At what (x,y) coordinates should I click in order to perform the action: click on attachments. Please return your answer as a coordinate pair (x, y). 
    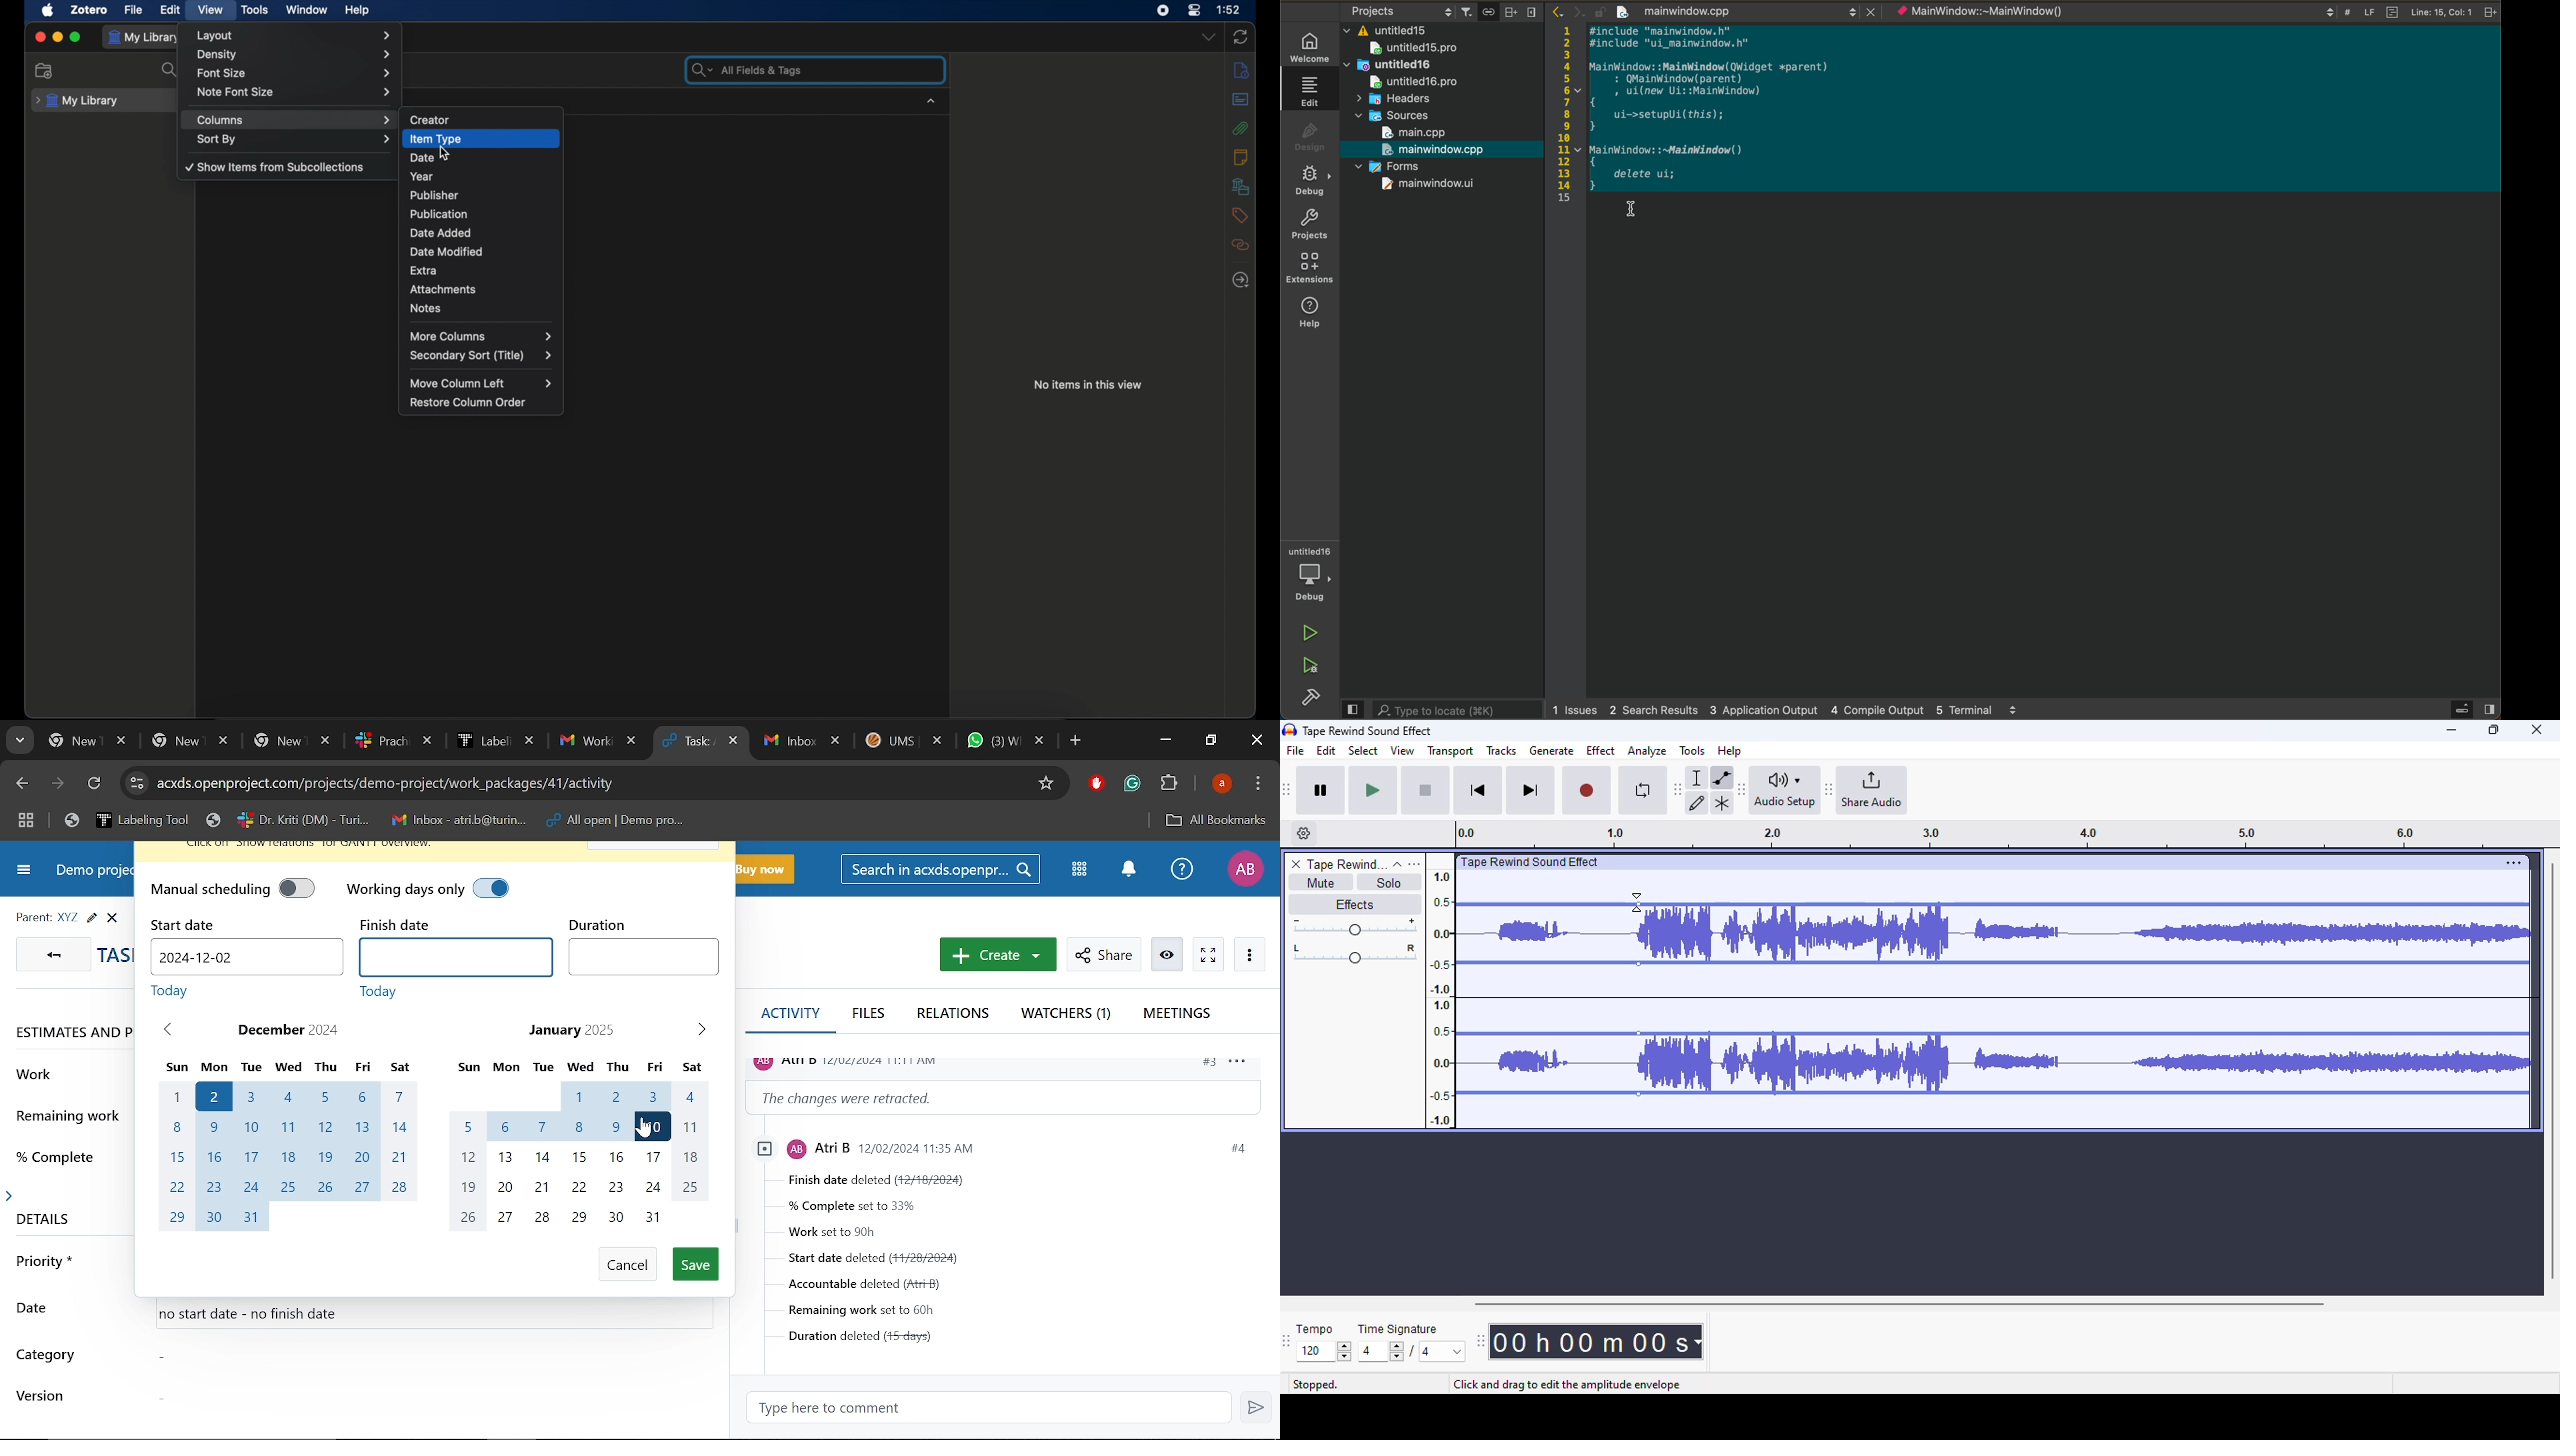
    Looking at the image, I should click on (1240, 128).